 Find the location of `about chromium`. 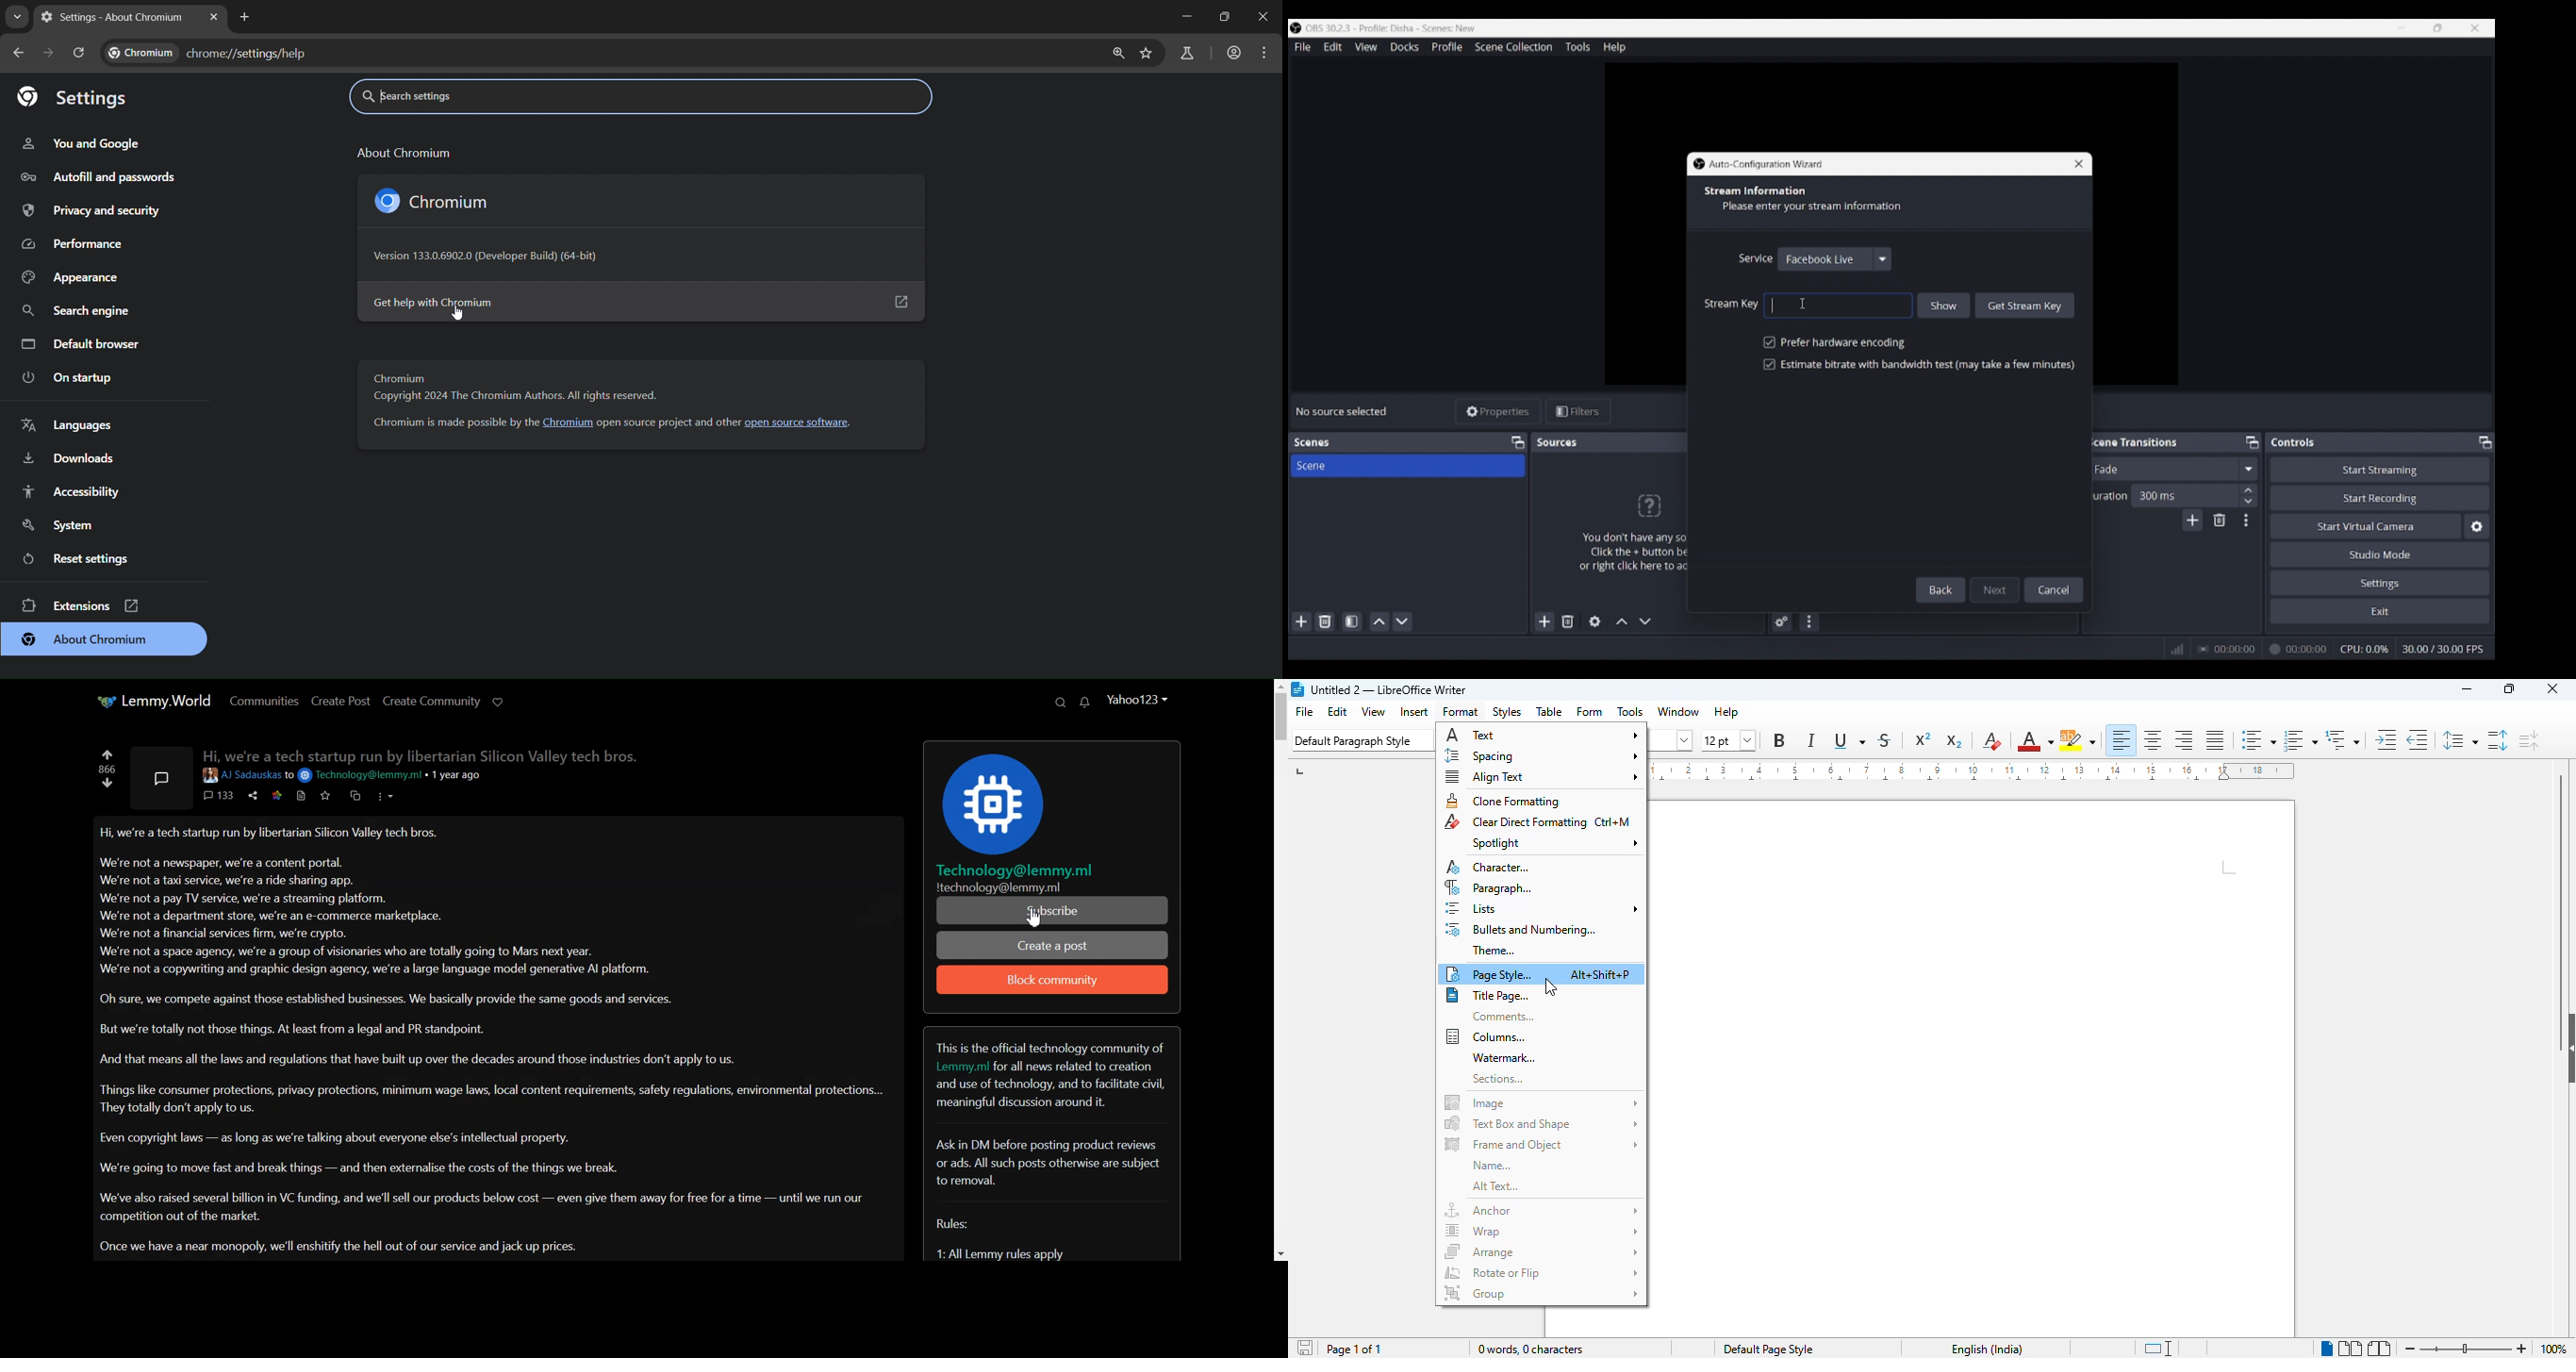

about chromium is located at coordinates (402, 151).